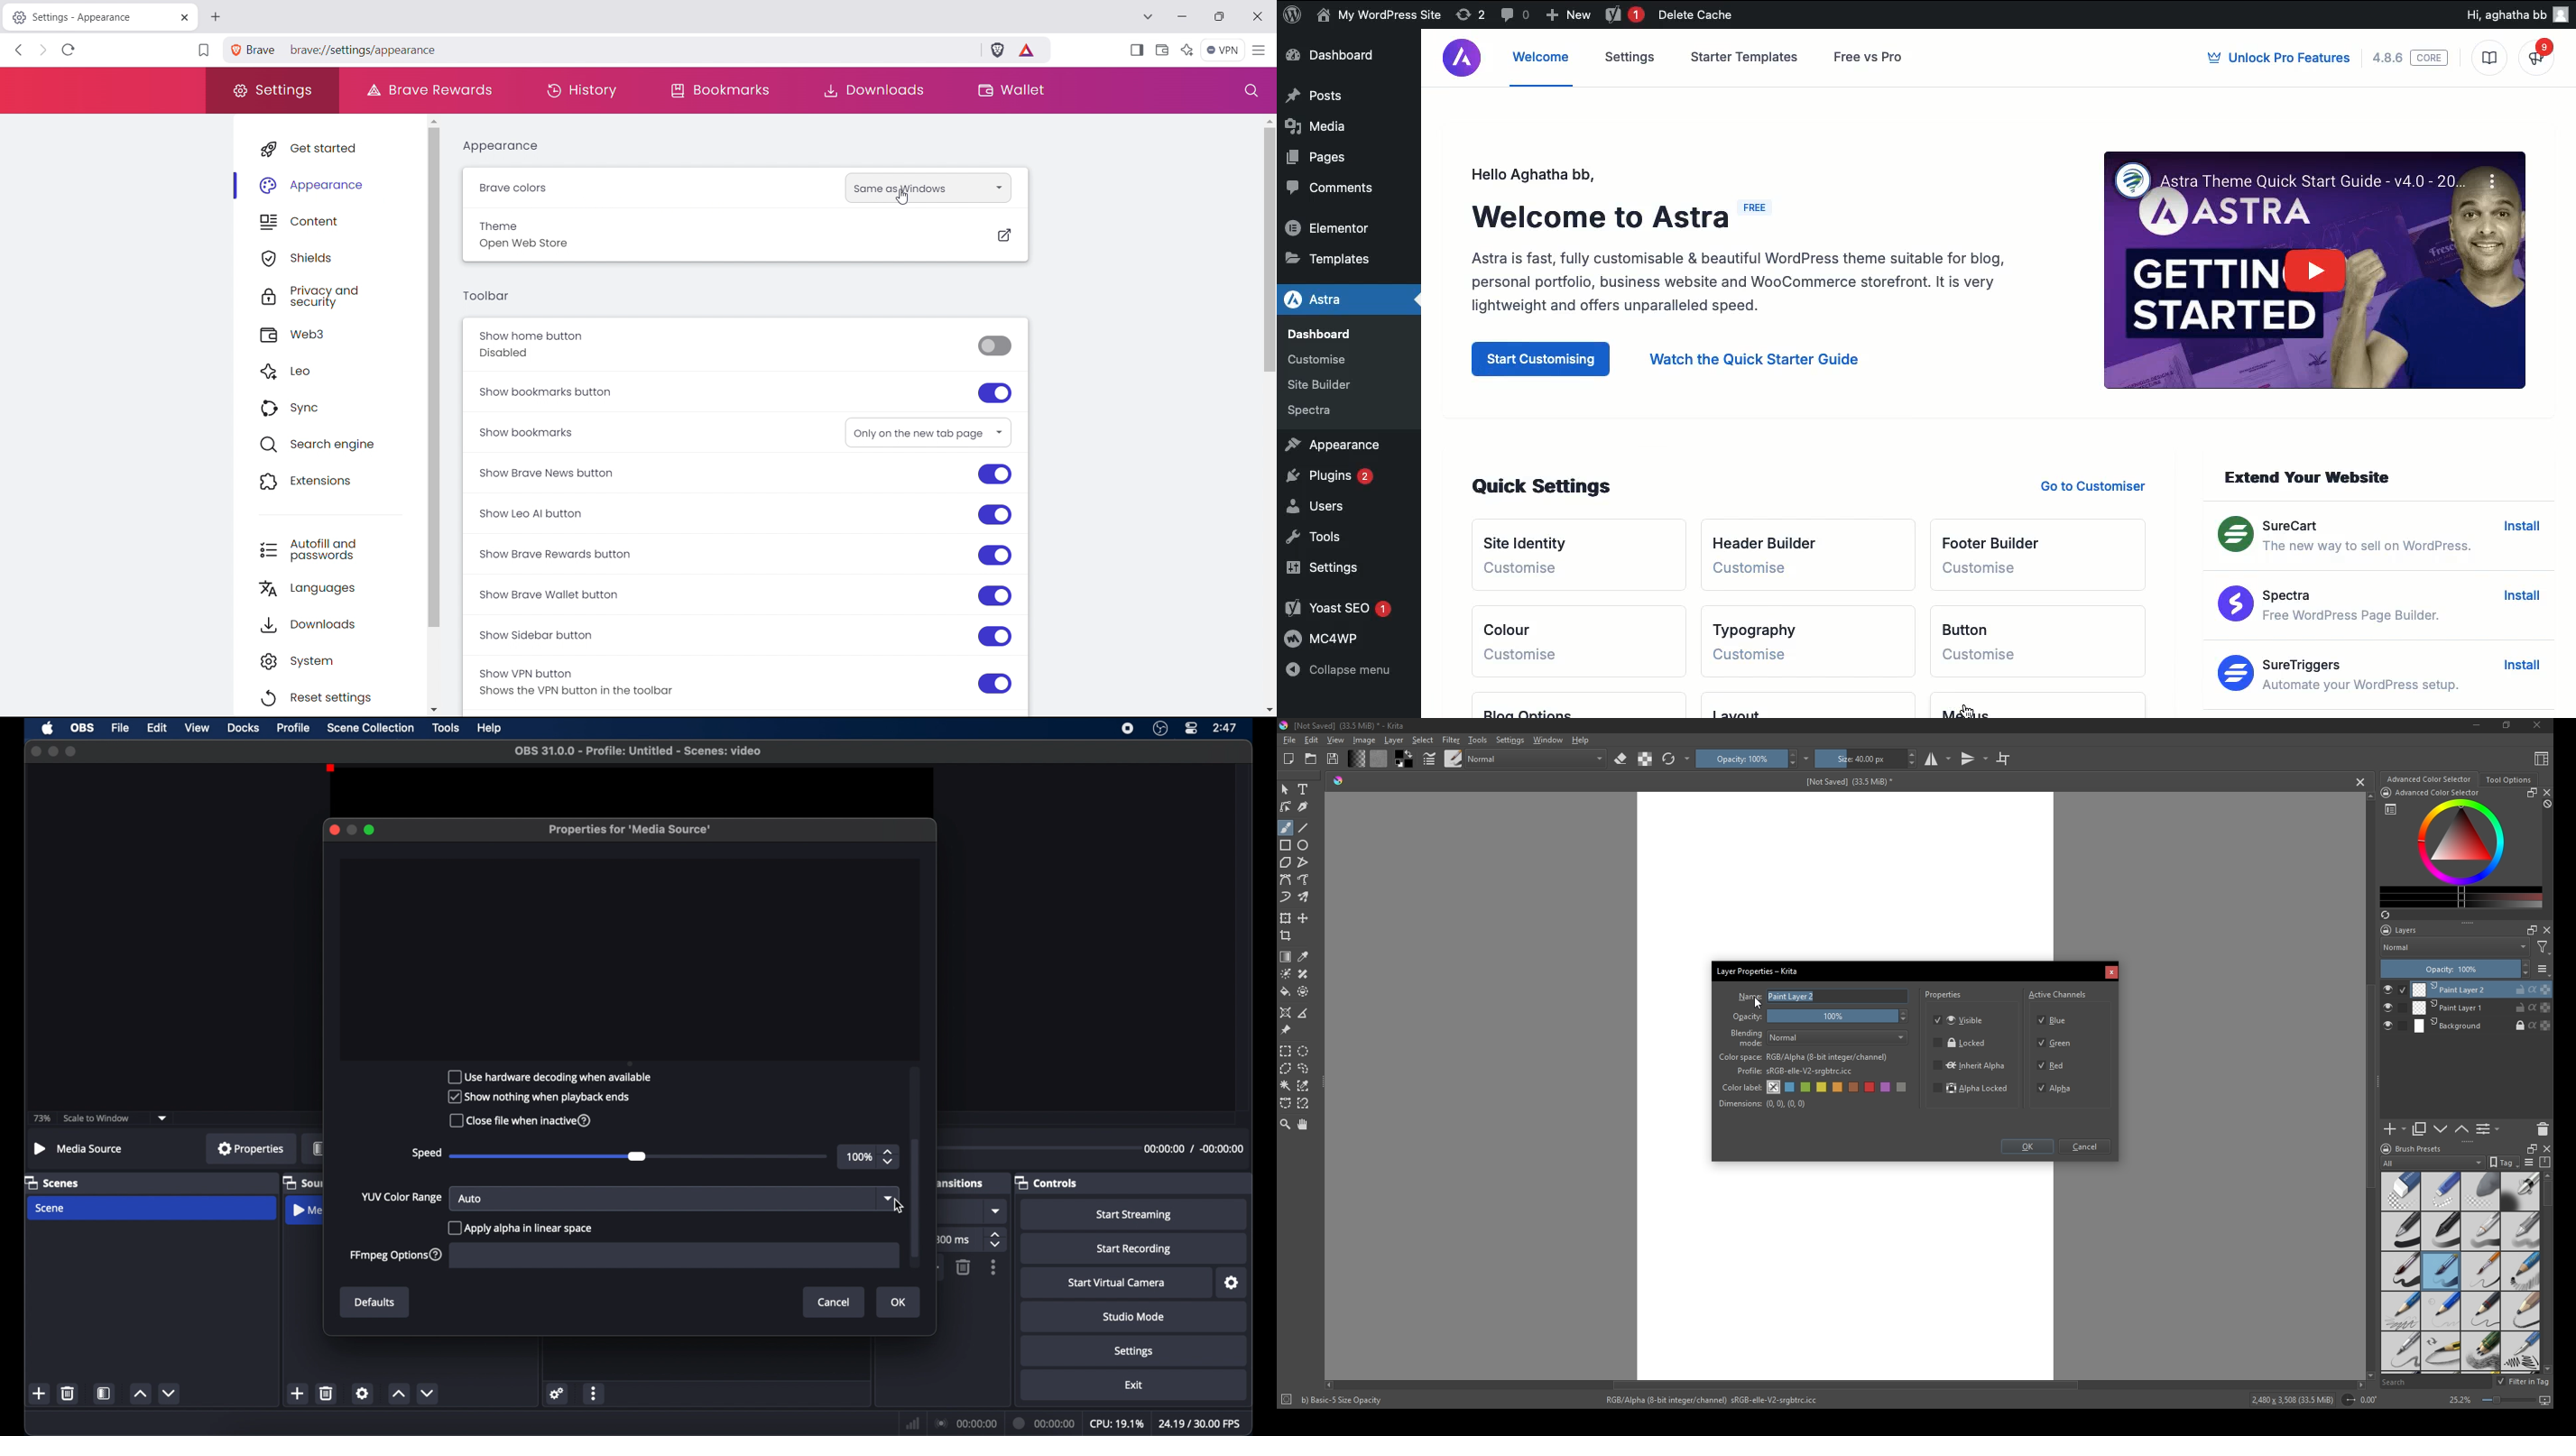 This screenshot has height=1456, width=2576. Describe the element at coordinates (1542, 66) in the screenshot. I see `Welcome` at that location.